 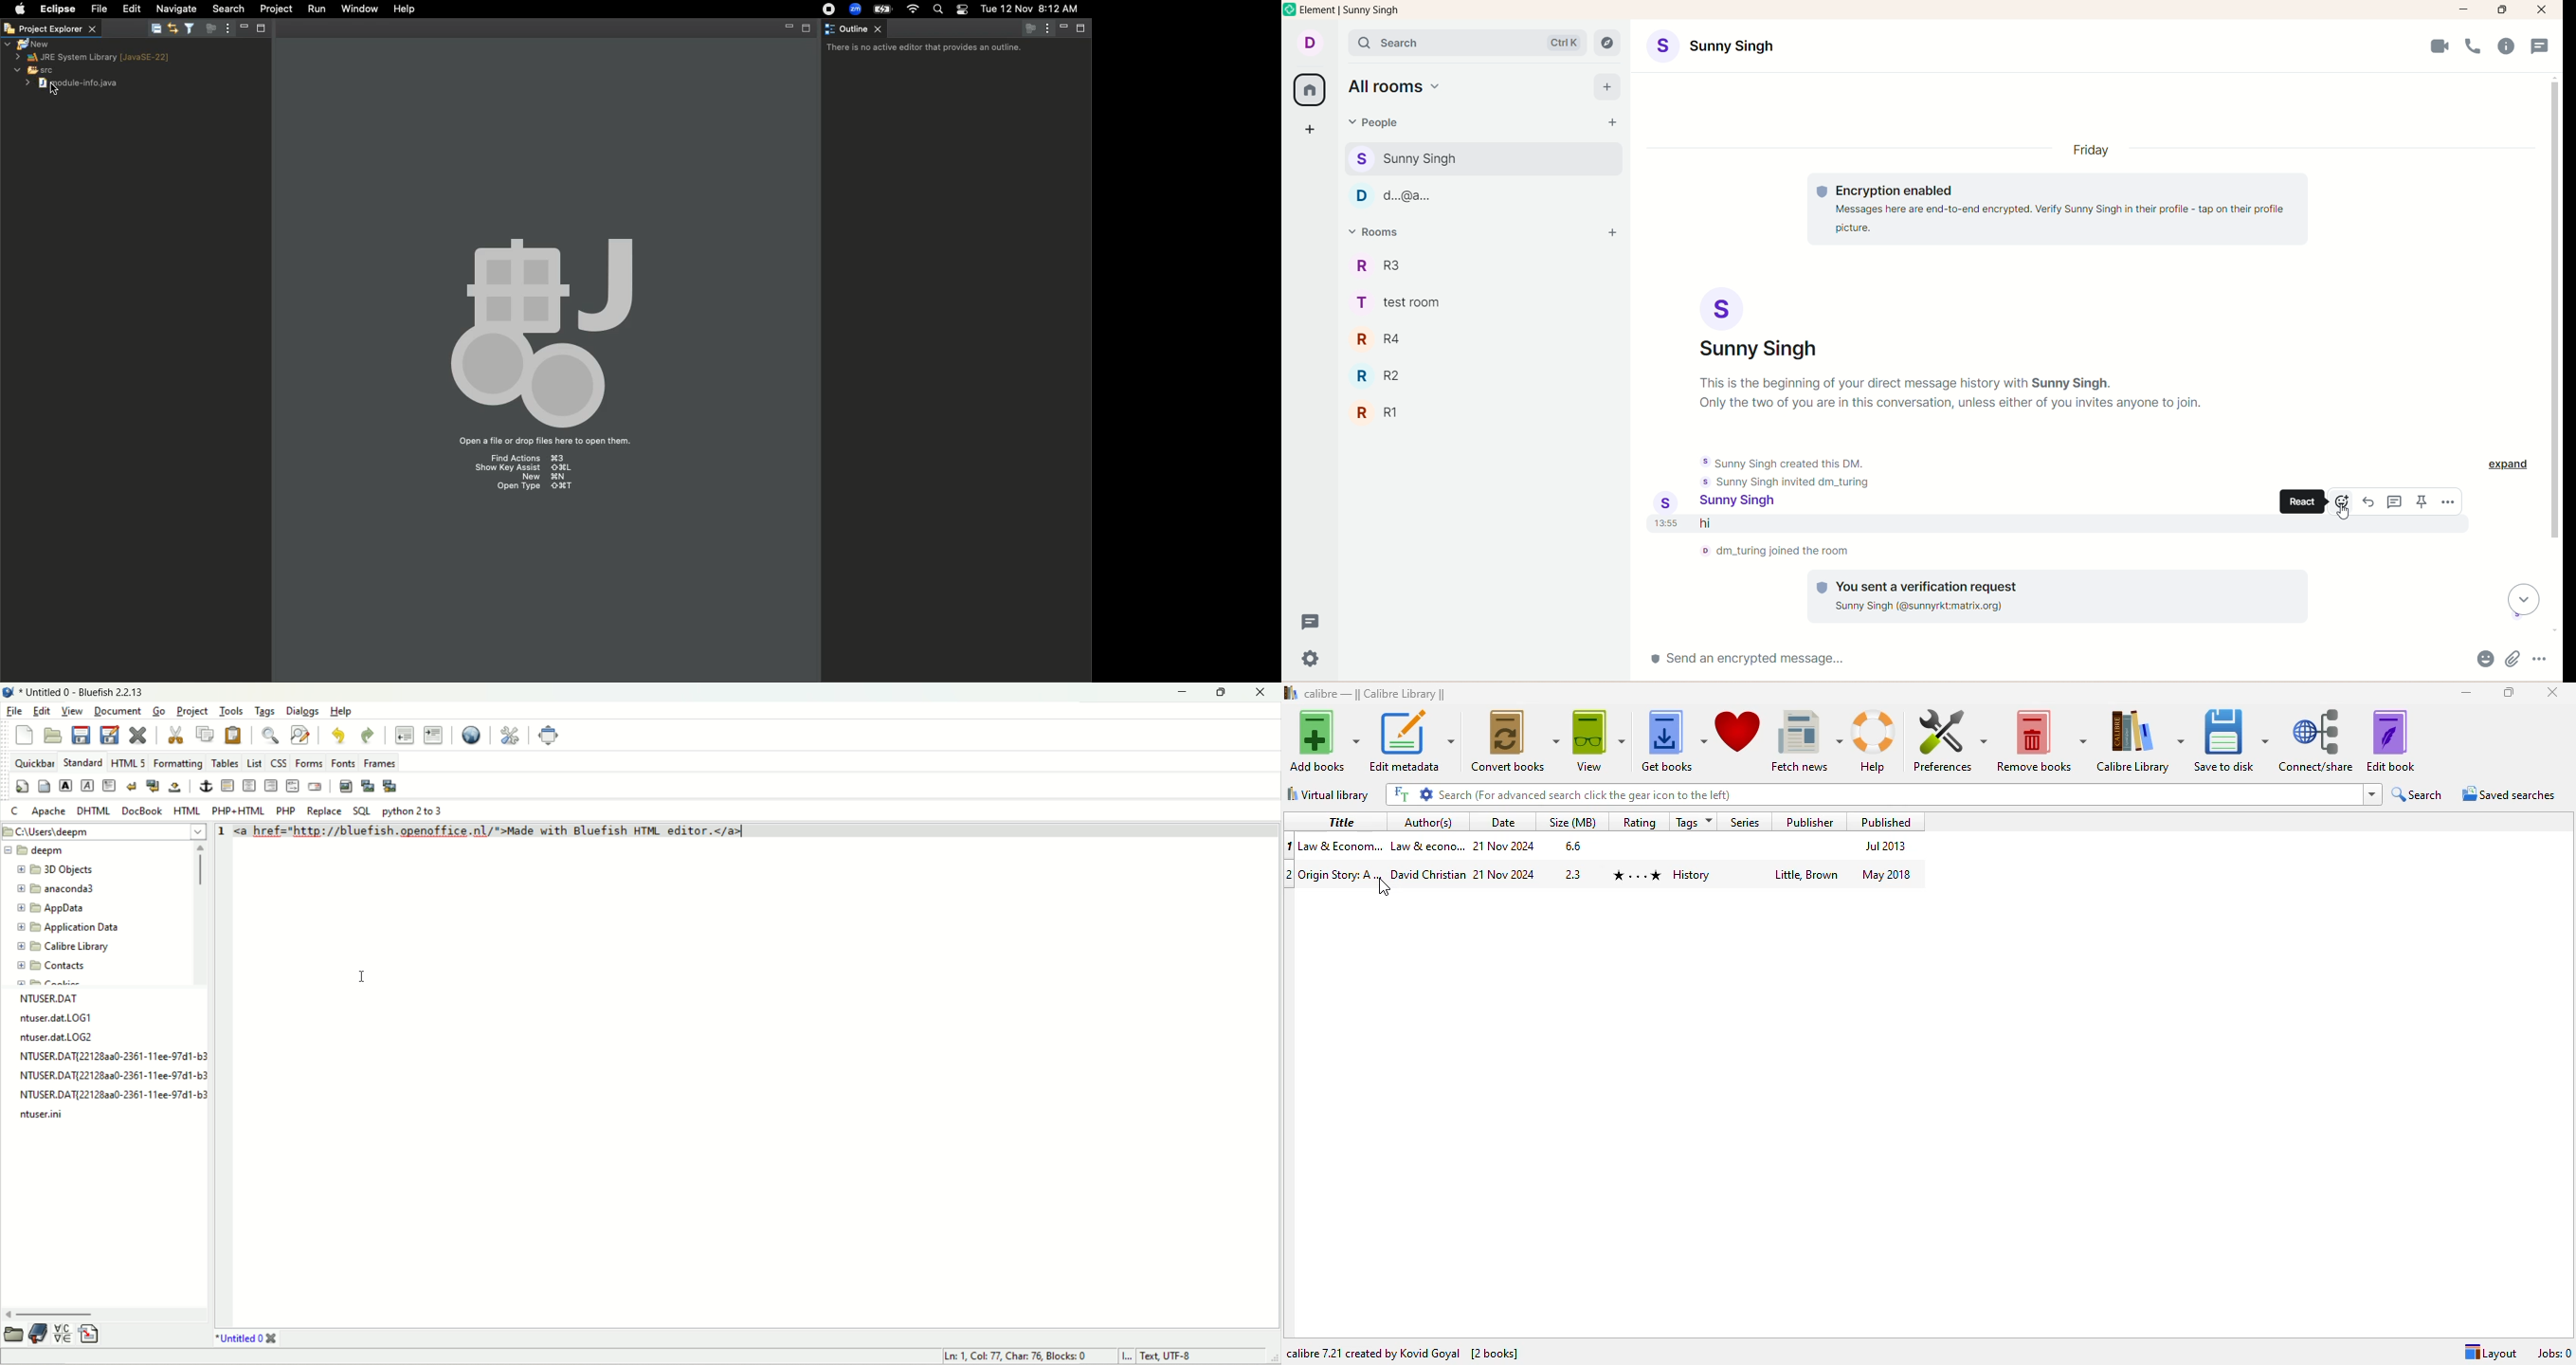 What do you see at coordinates (1667, 523) in the screenshot?
I see `time` at bounding box center [1667, 523].